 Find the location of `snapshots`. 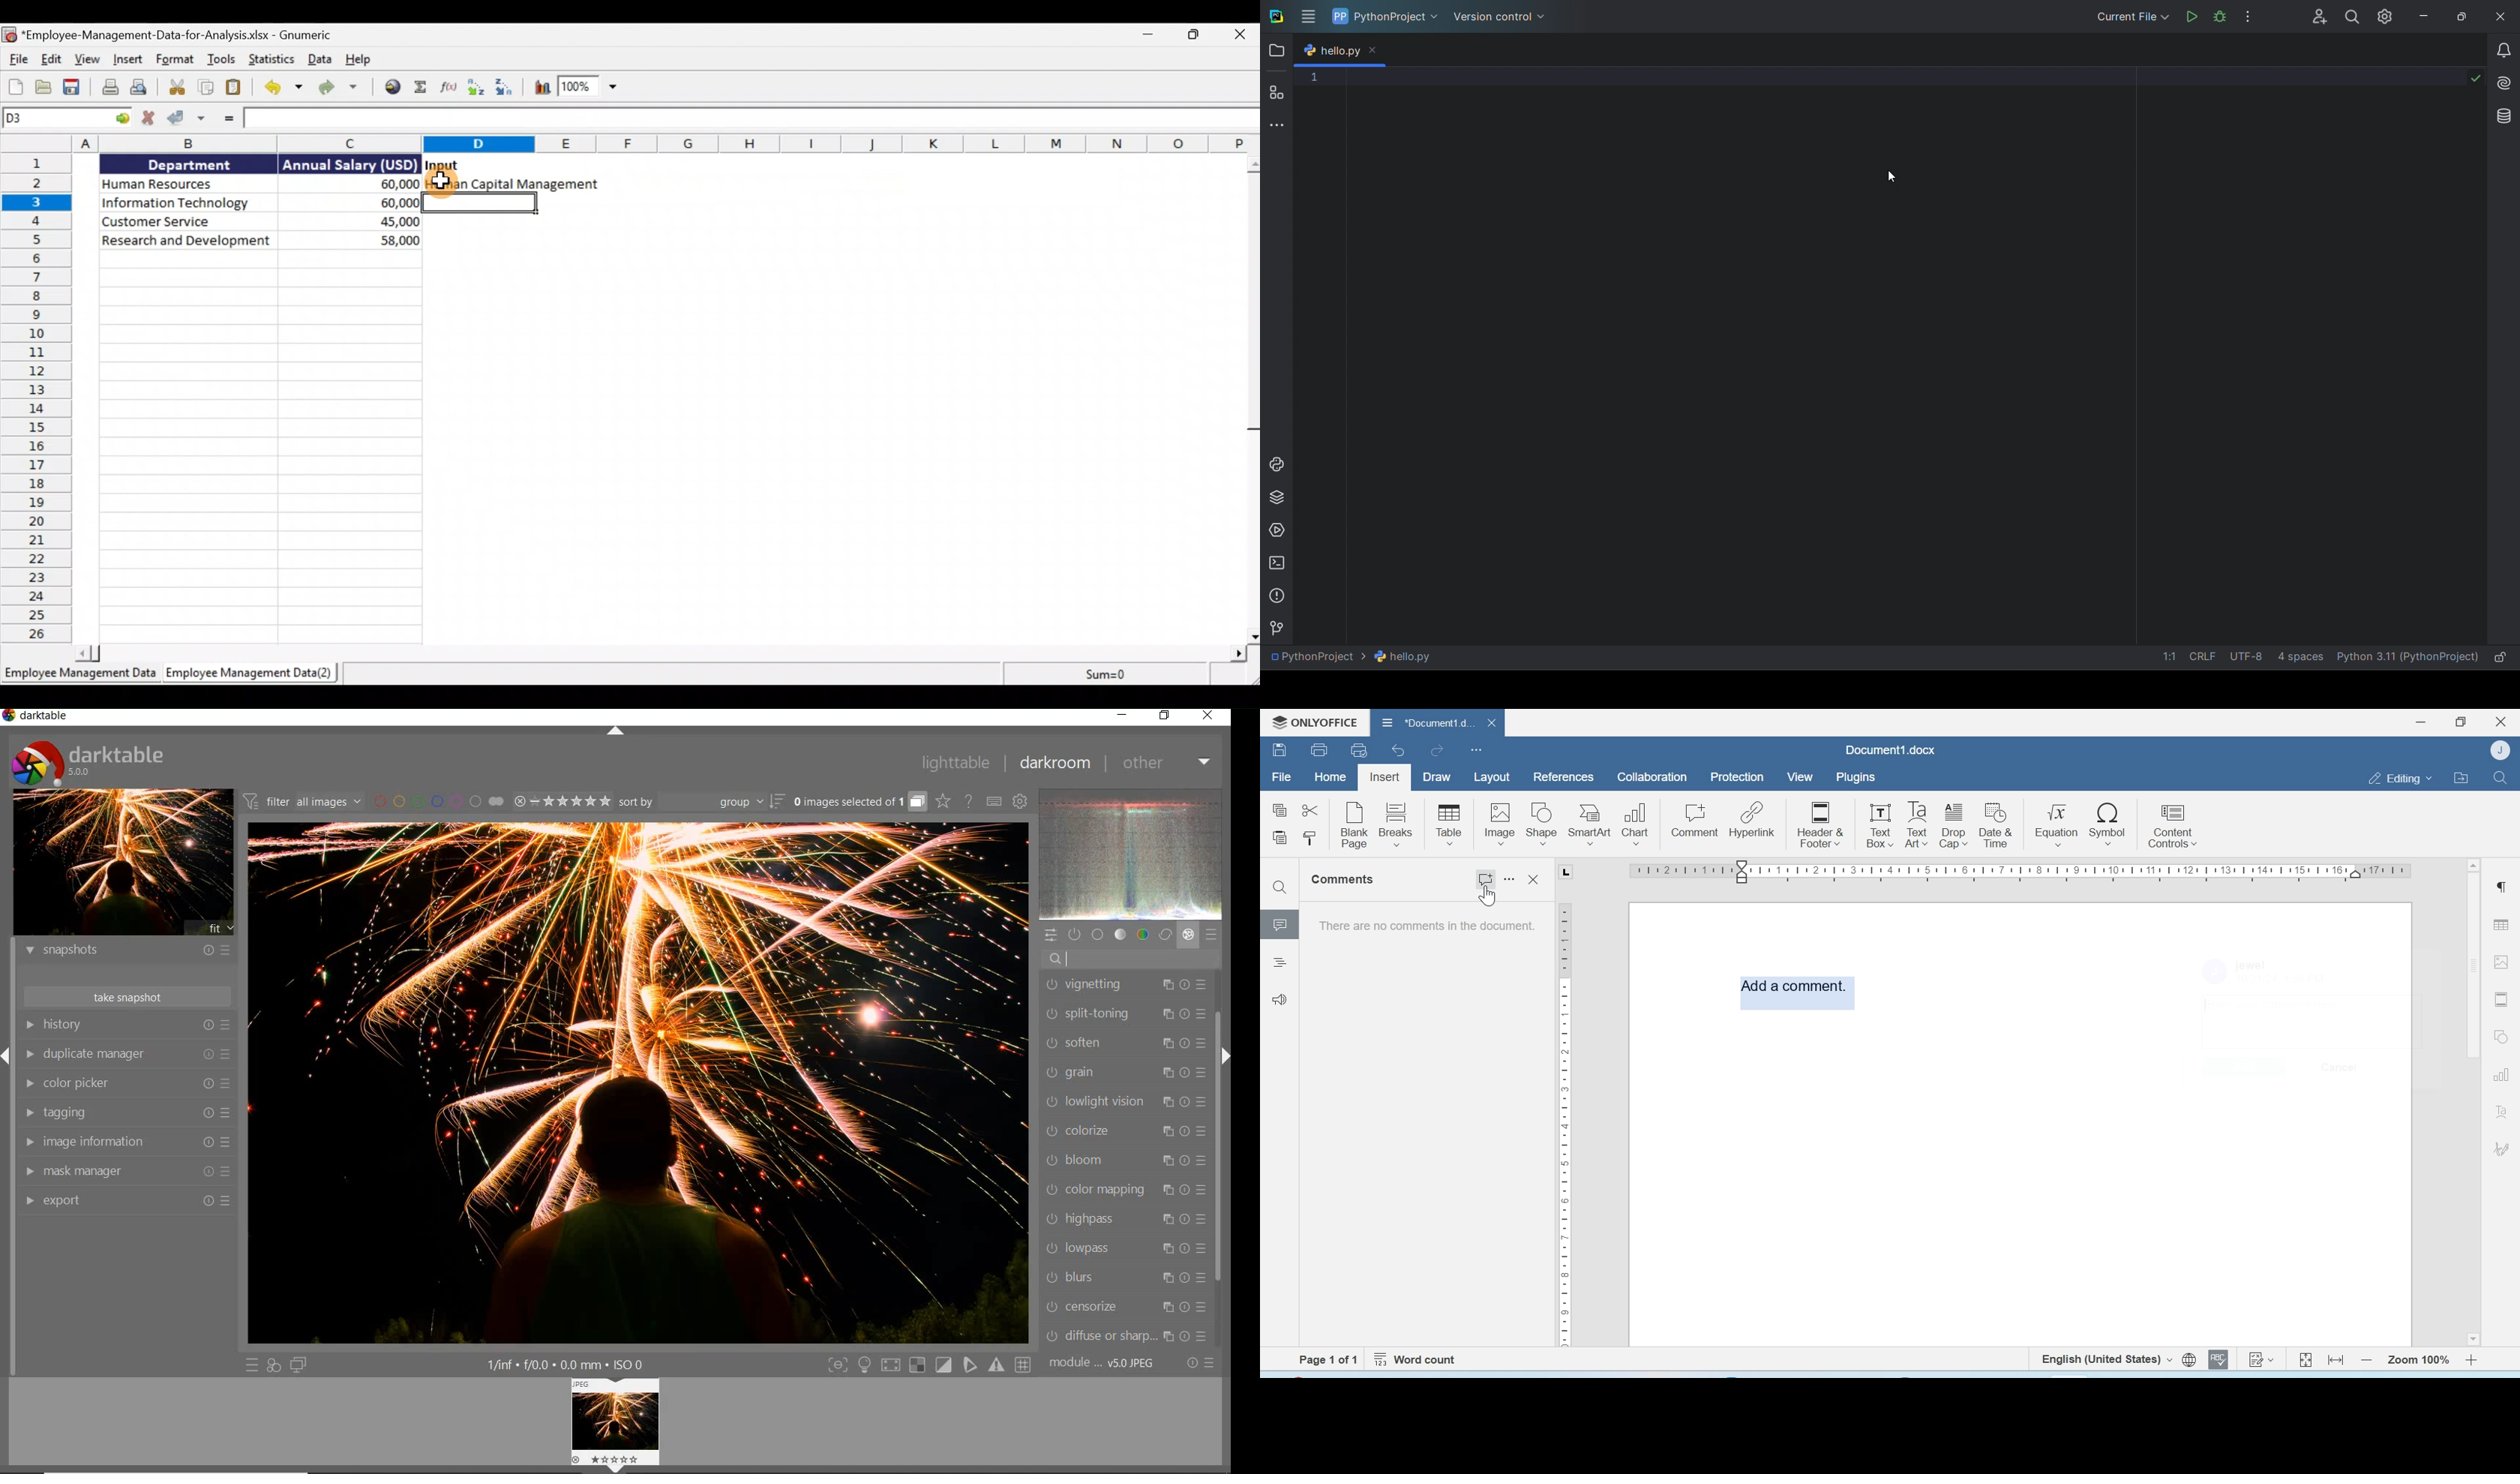

snapshots is located at coordinates (126, 951).